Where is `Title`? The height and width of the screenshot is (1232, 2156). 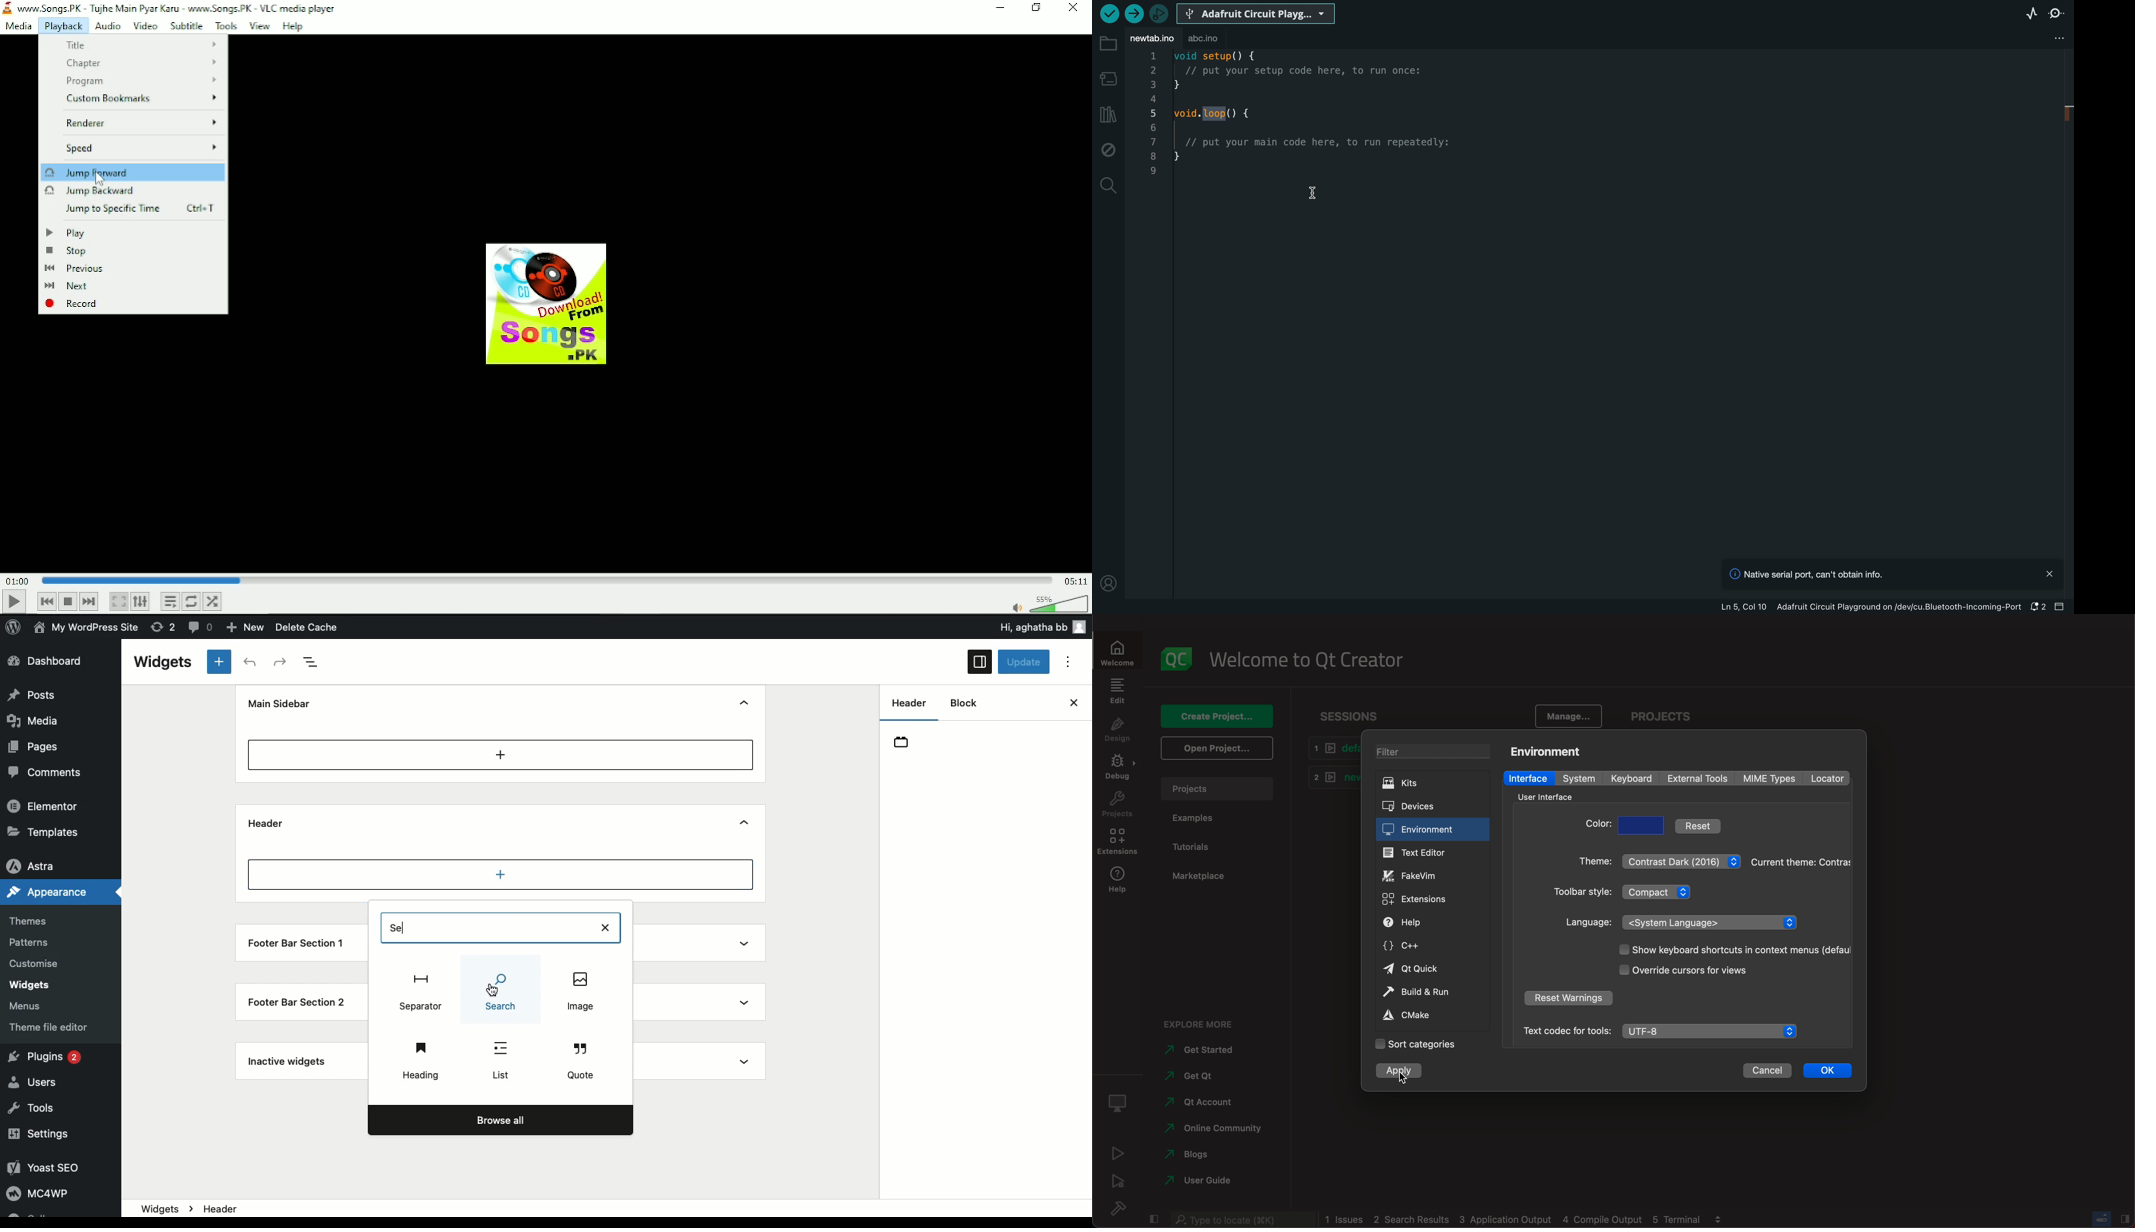
Title is located at coordinates (139, 44).